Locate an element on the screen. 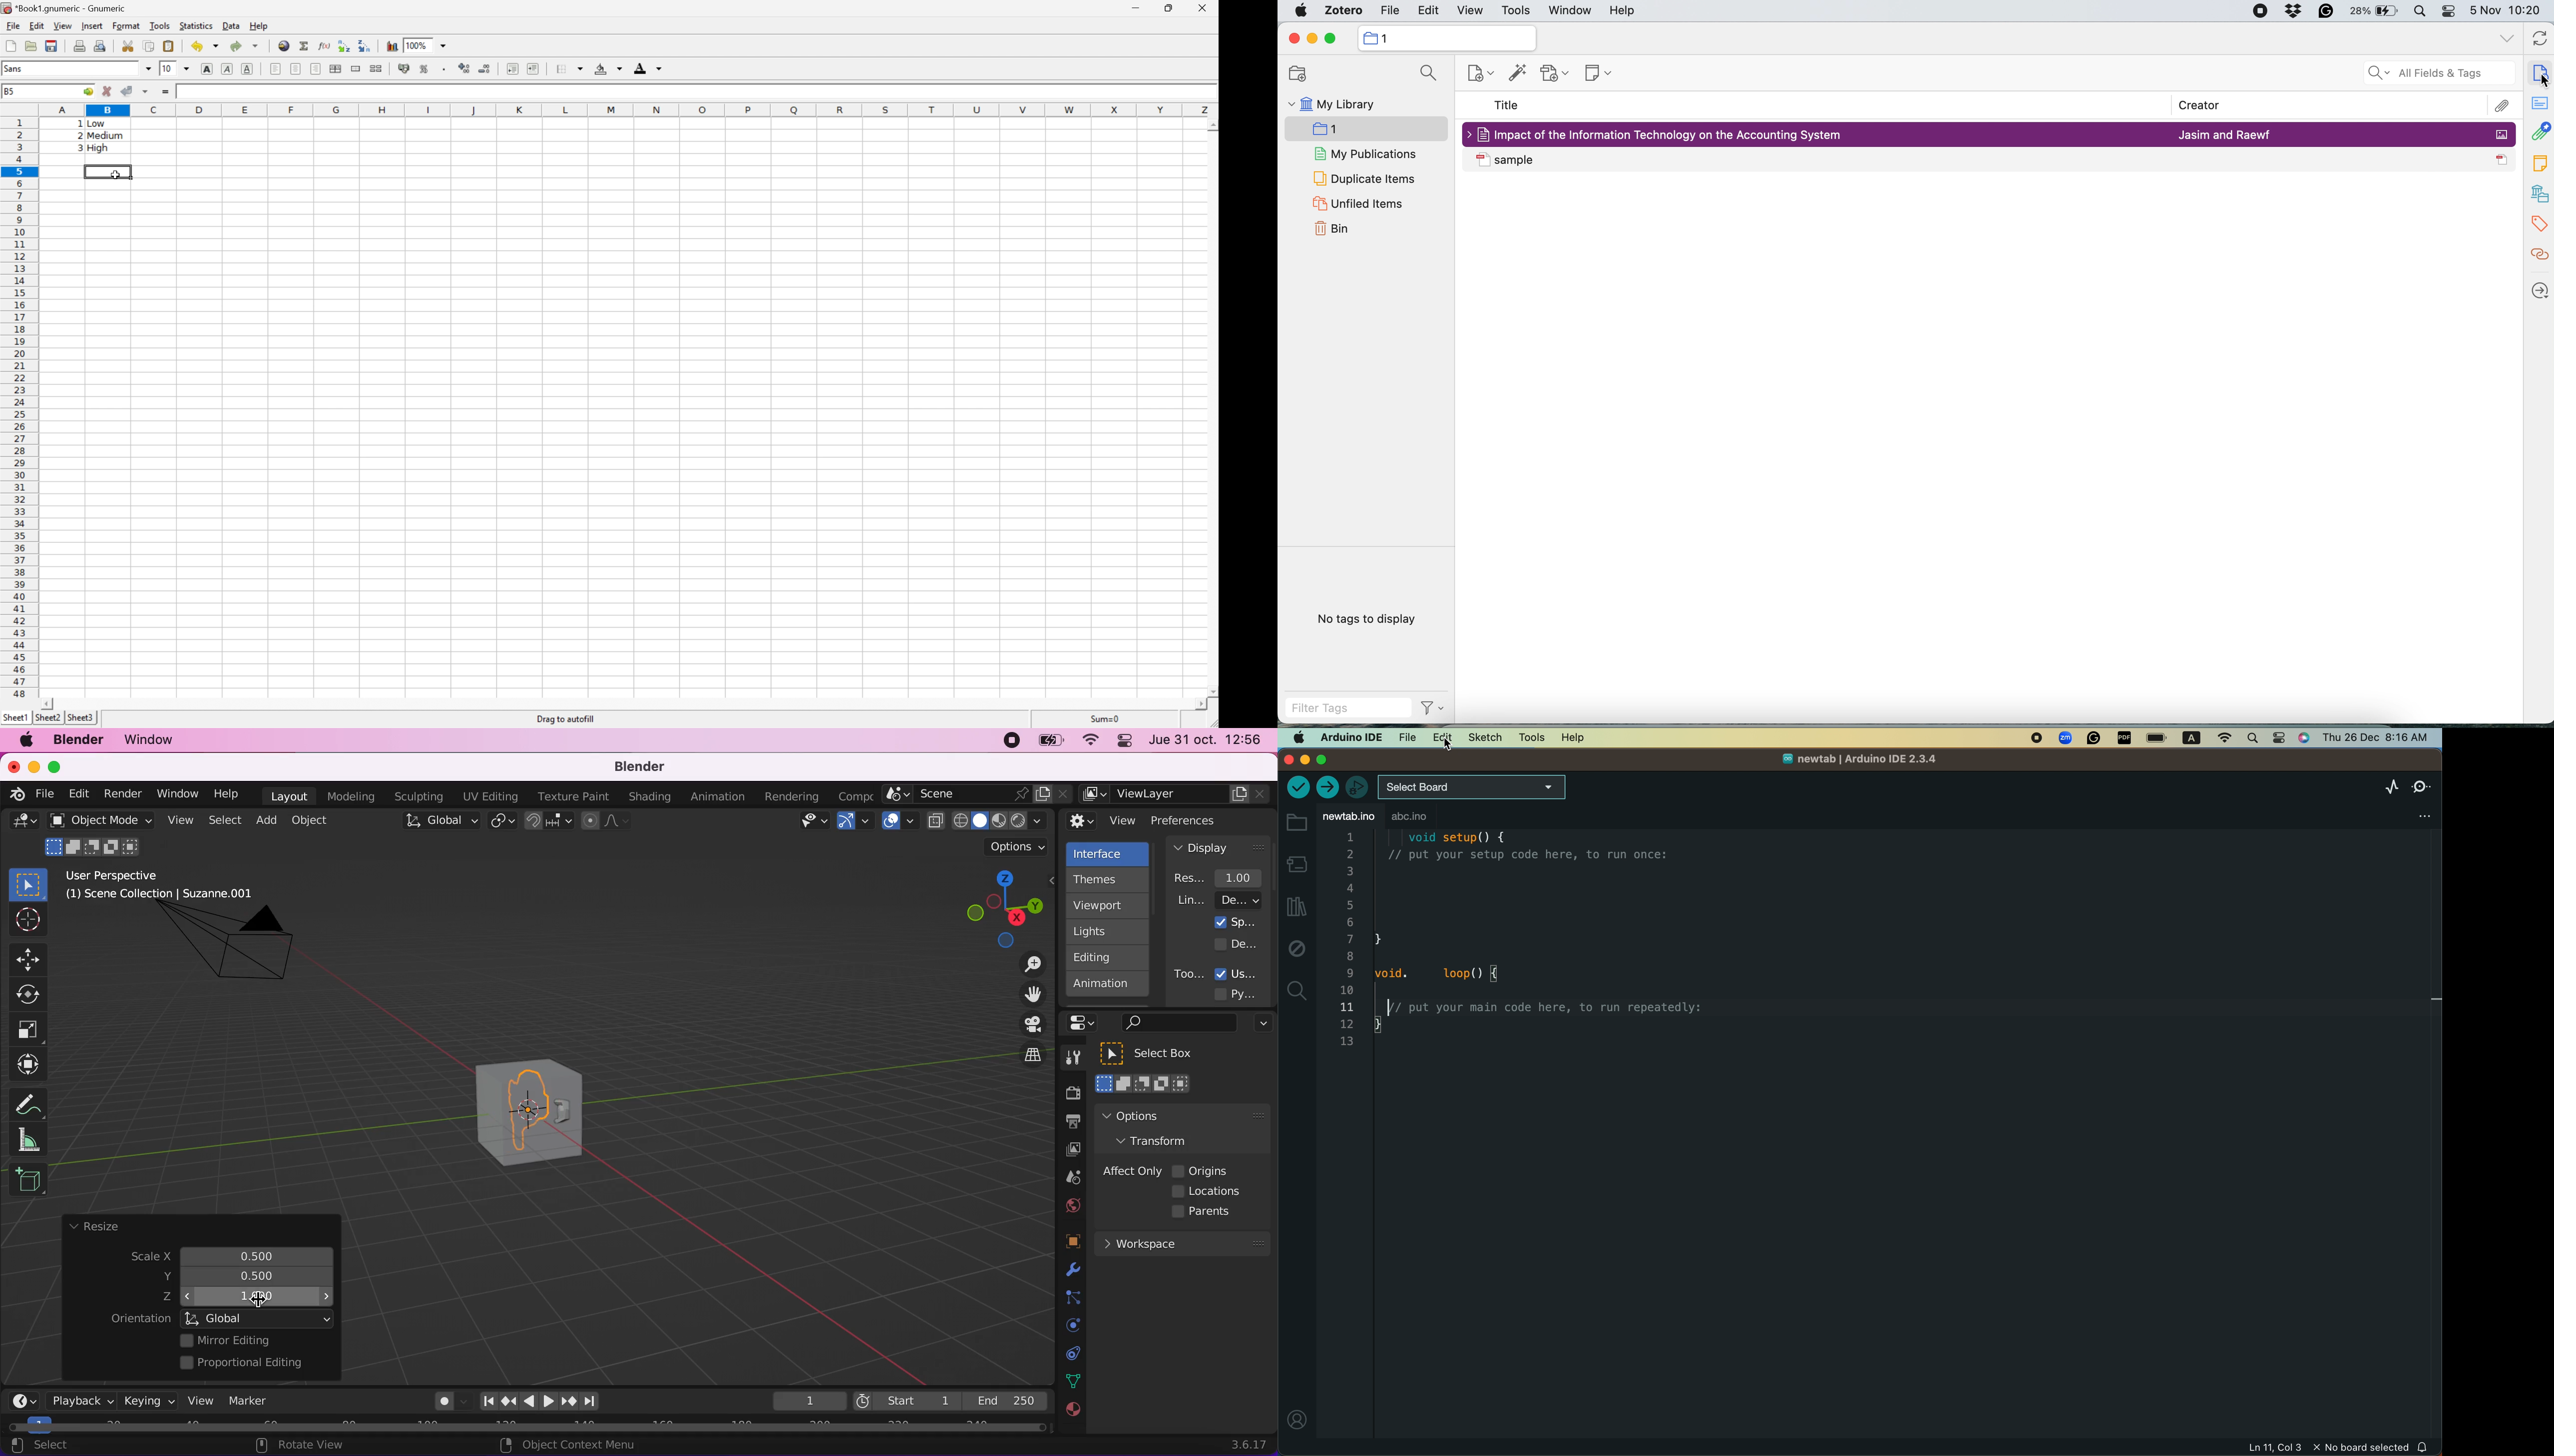 The image size is (2576, 1456). charge is located at coordinates (2157, 738).